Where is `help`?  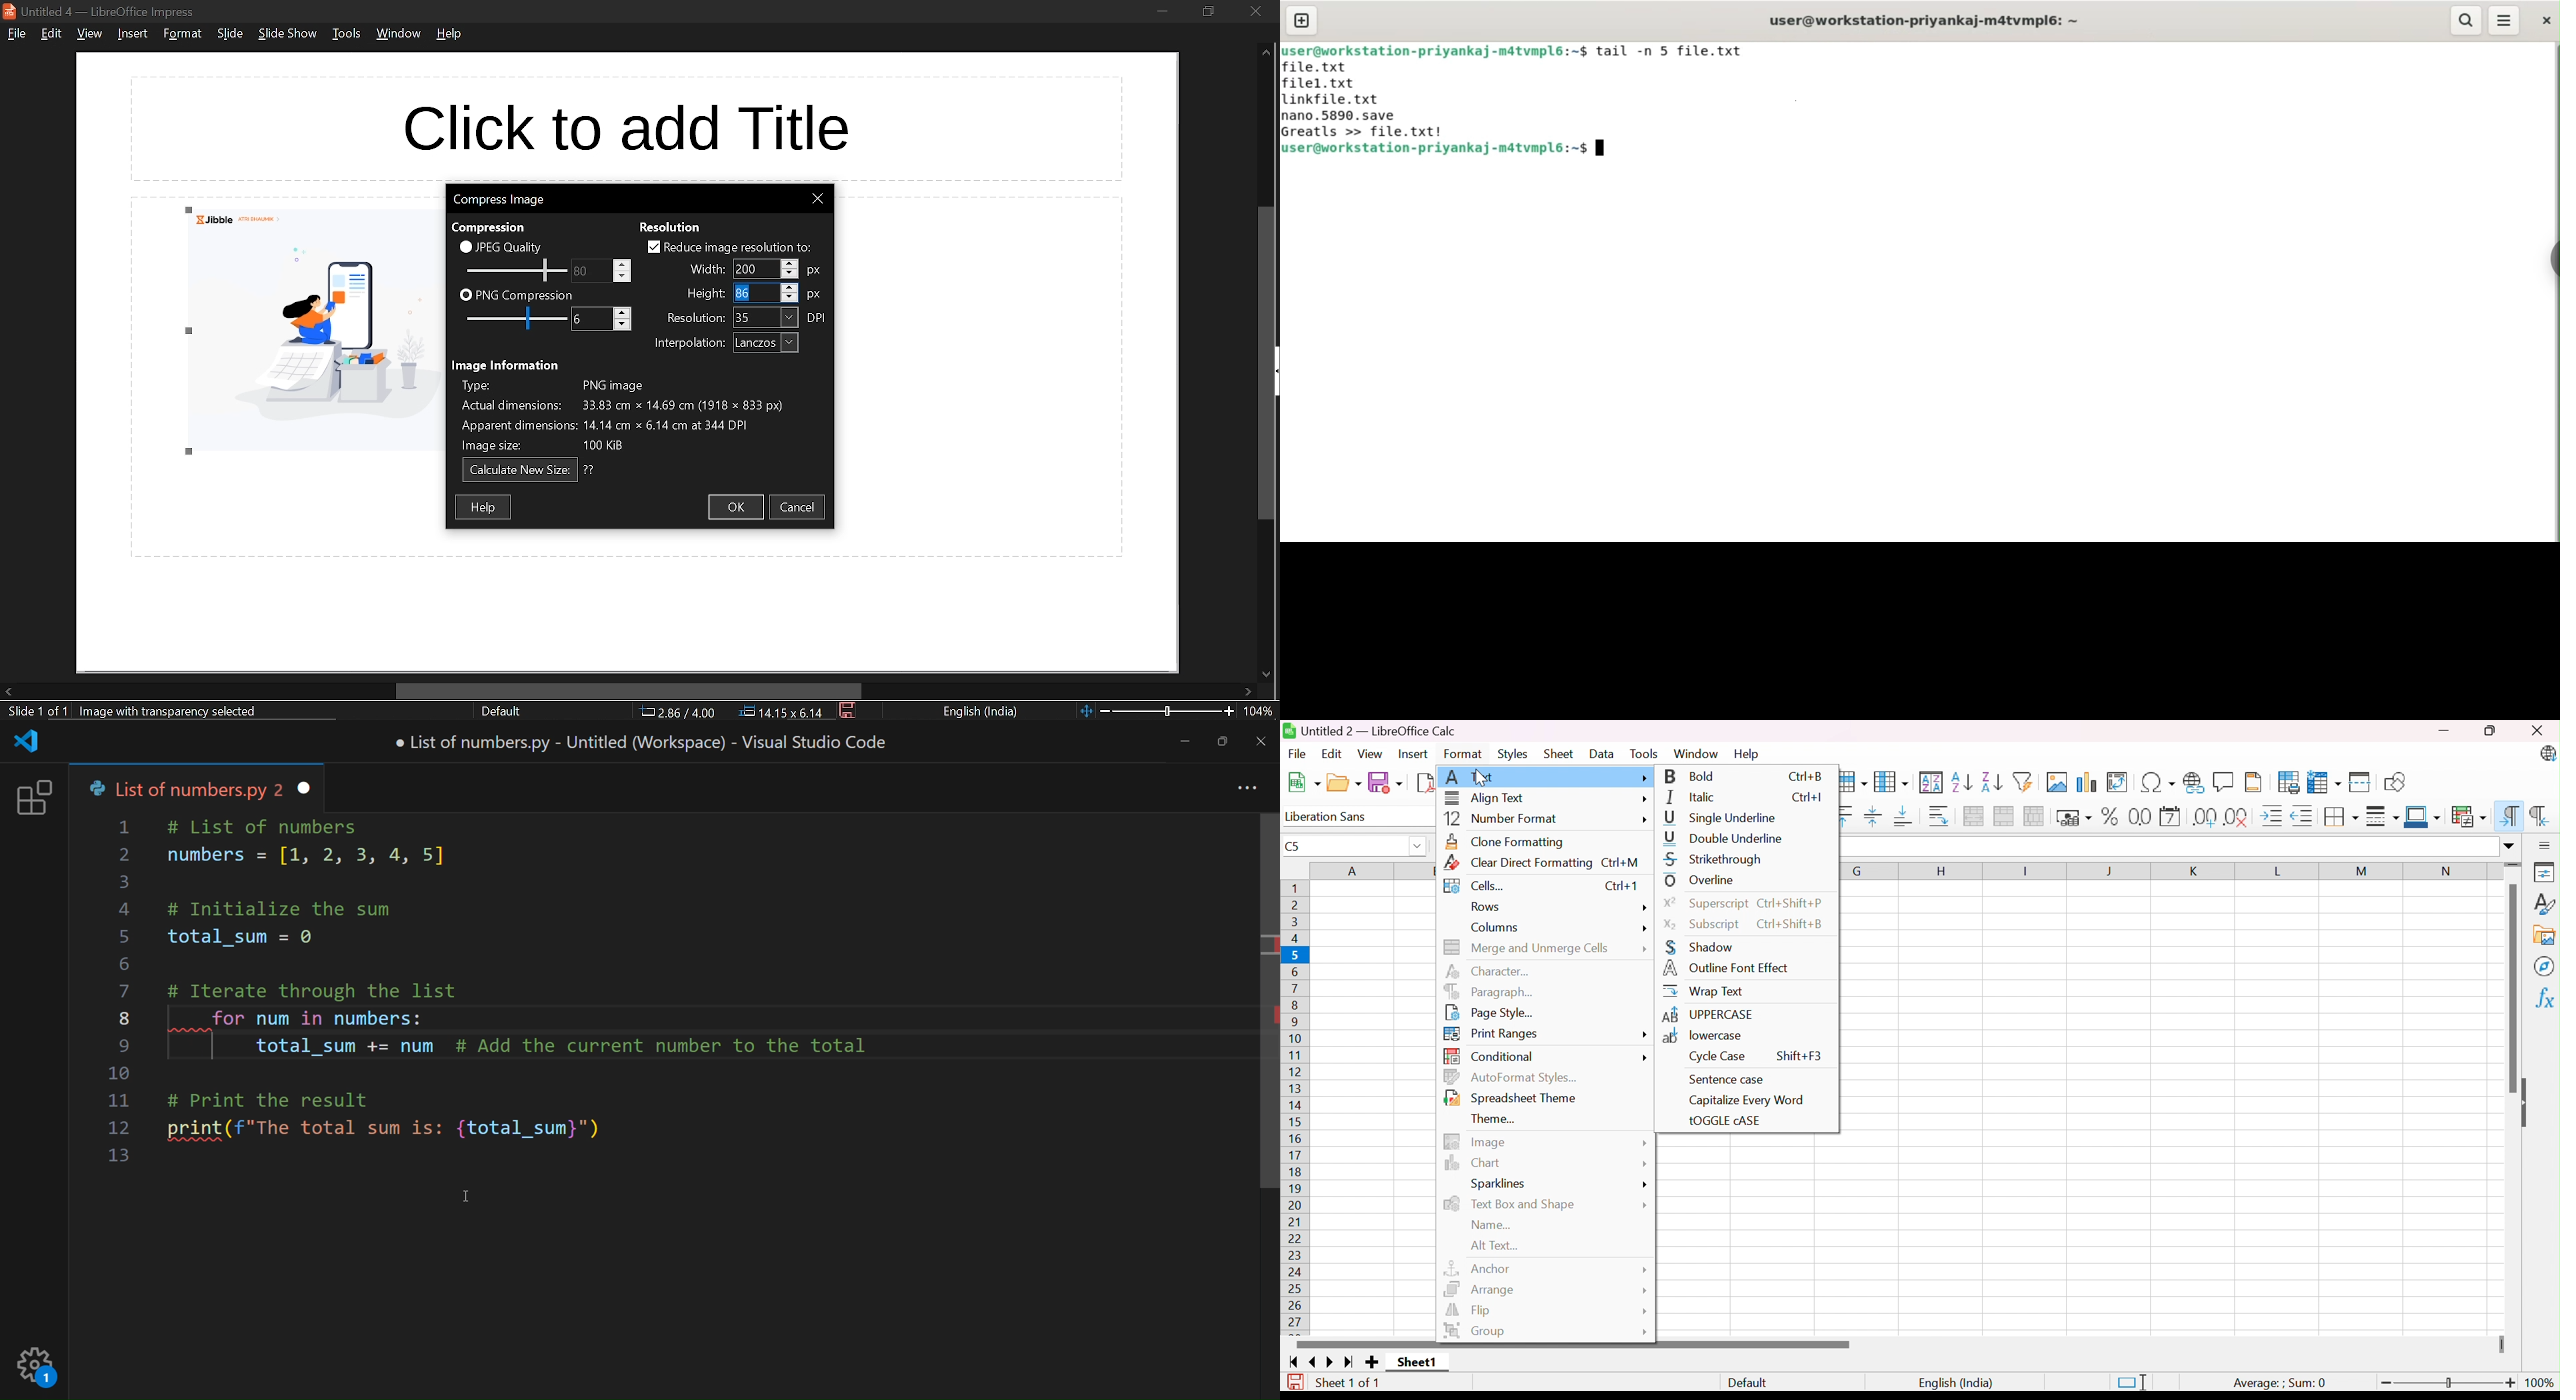 help is located at coordinates (485, 506).